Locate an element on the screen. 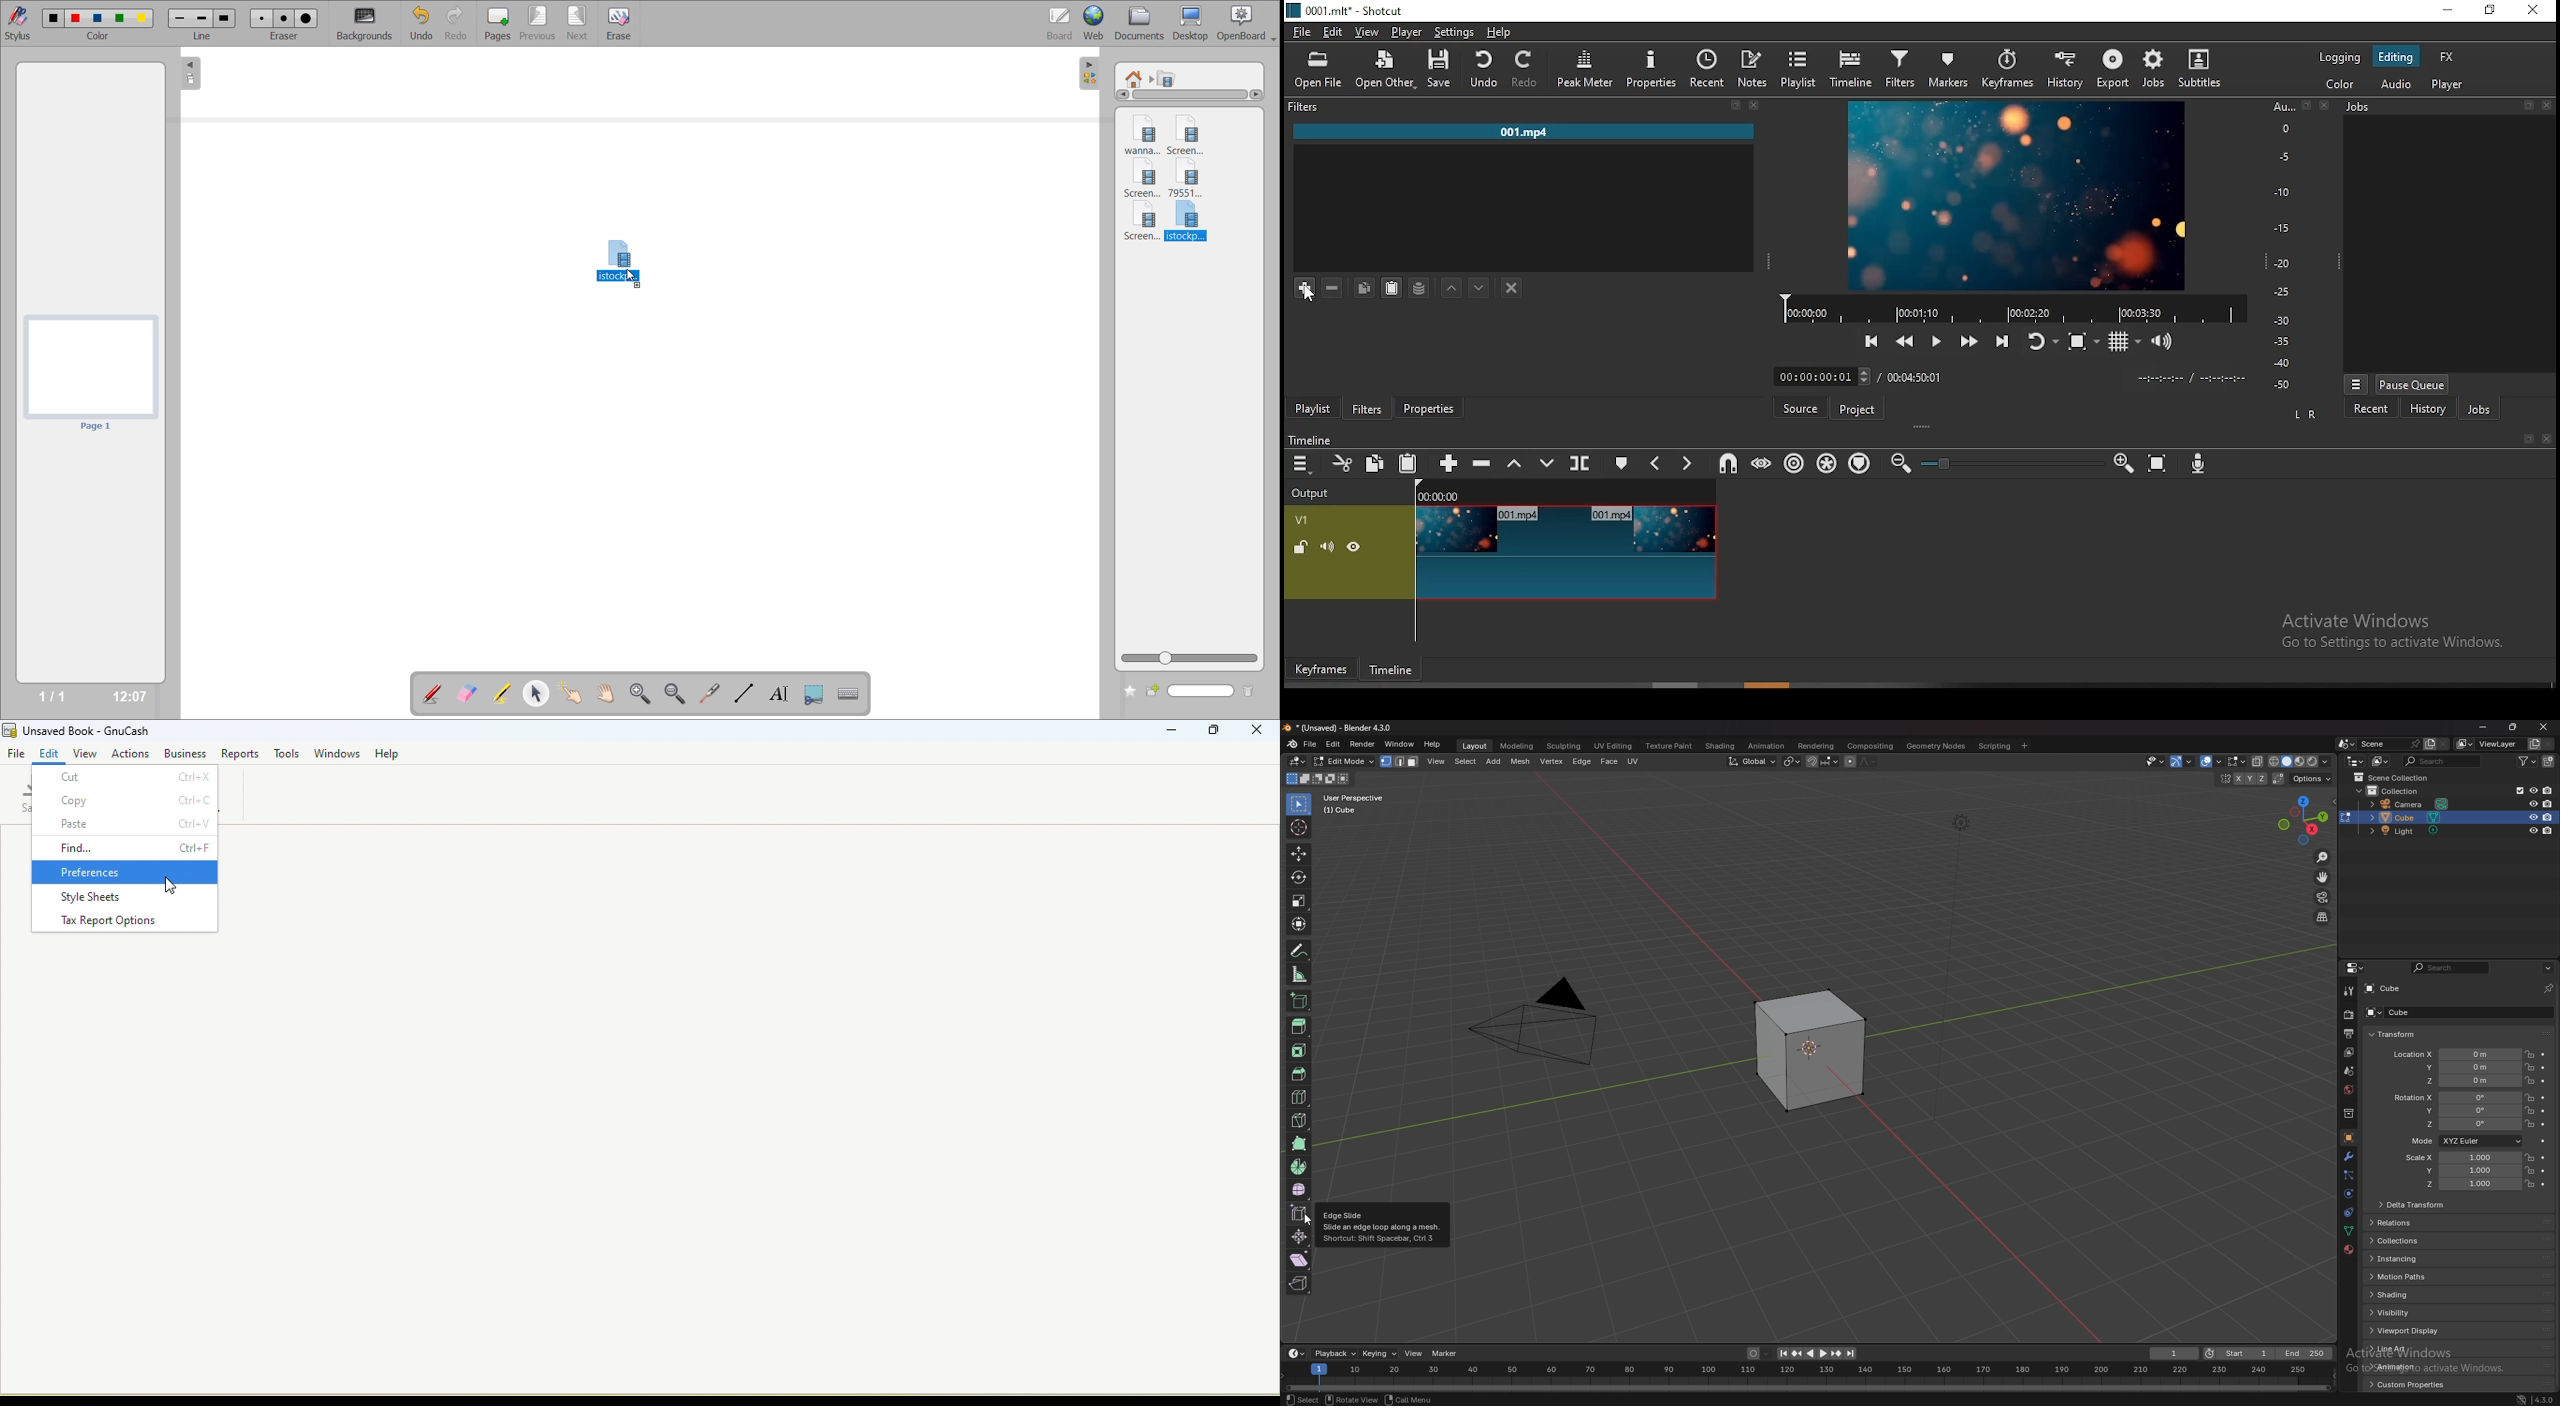  scale y is located at coordinates (2462, 1171).